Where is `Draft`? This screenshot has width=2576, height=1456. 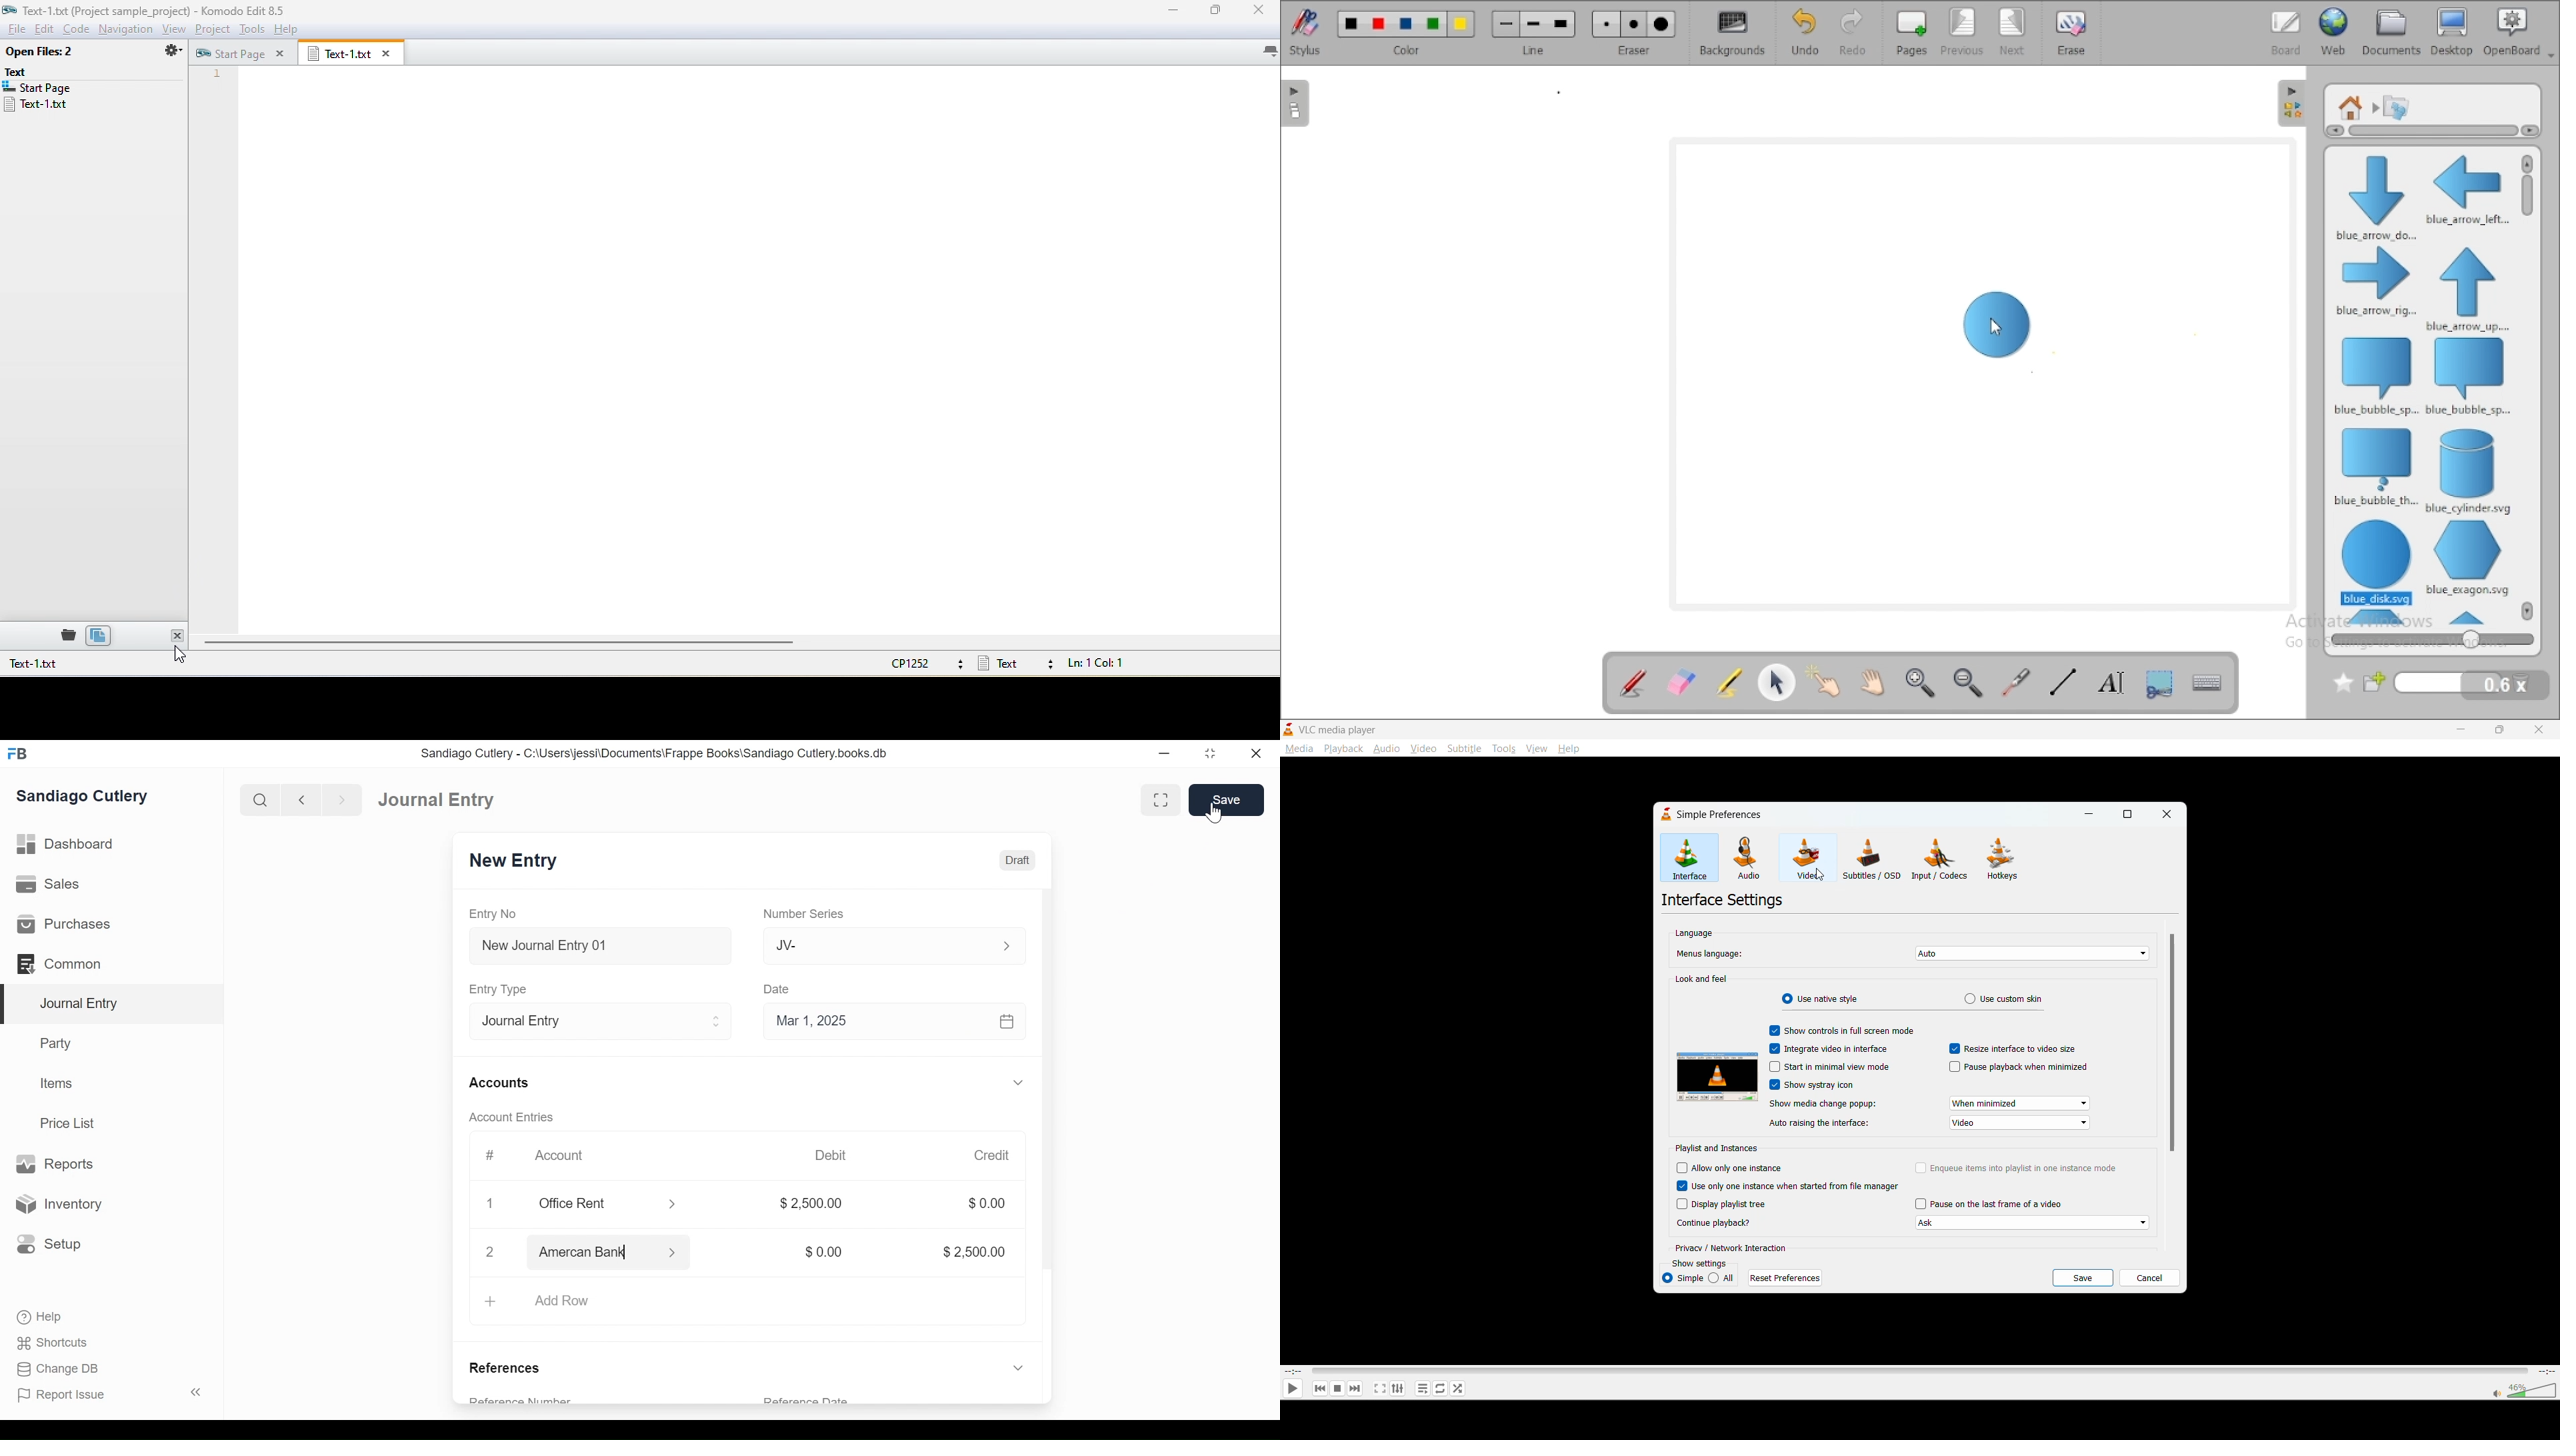
Draft is located at coordinates (1015, 860).